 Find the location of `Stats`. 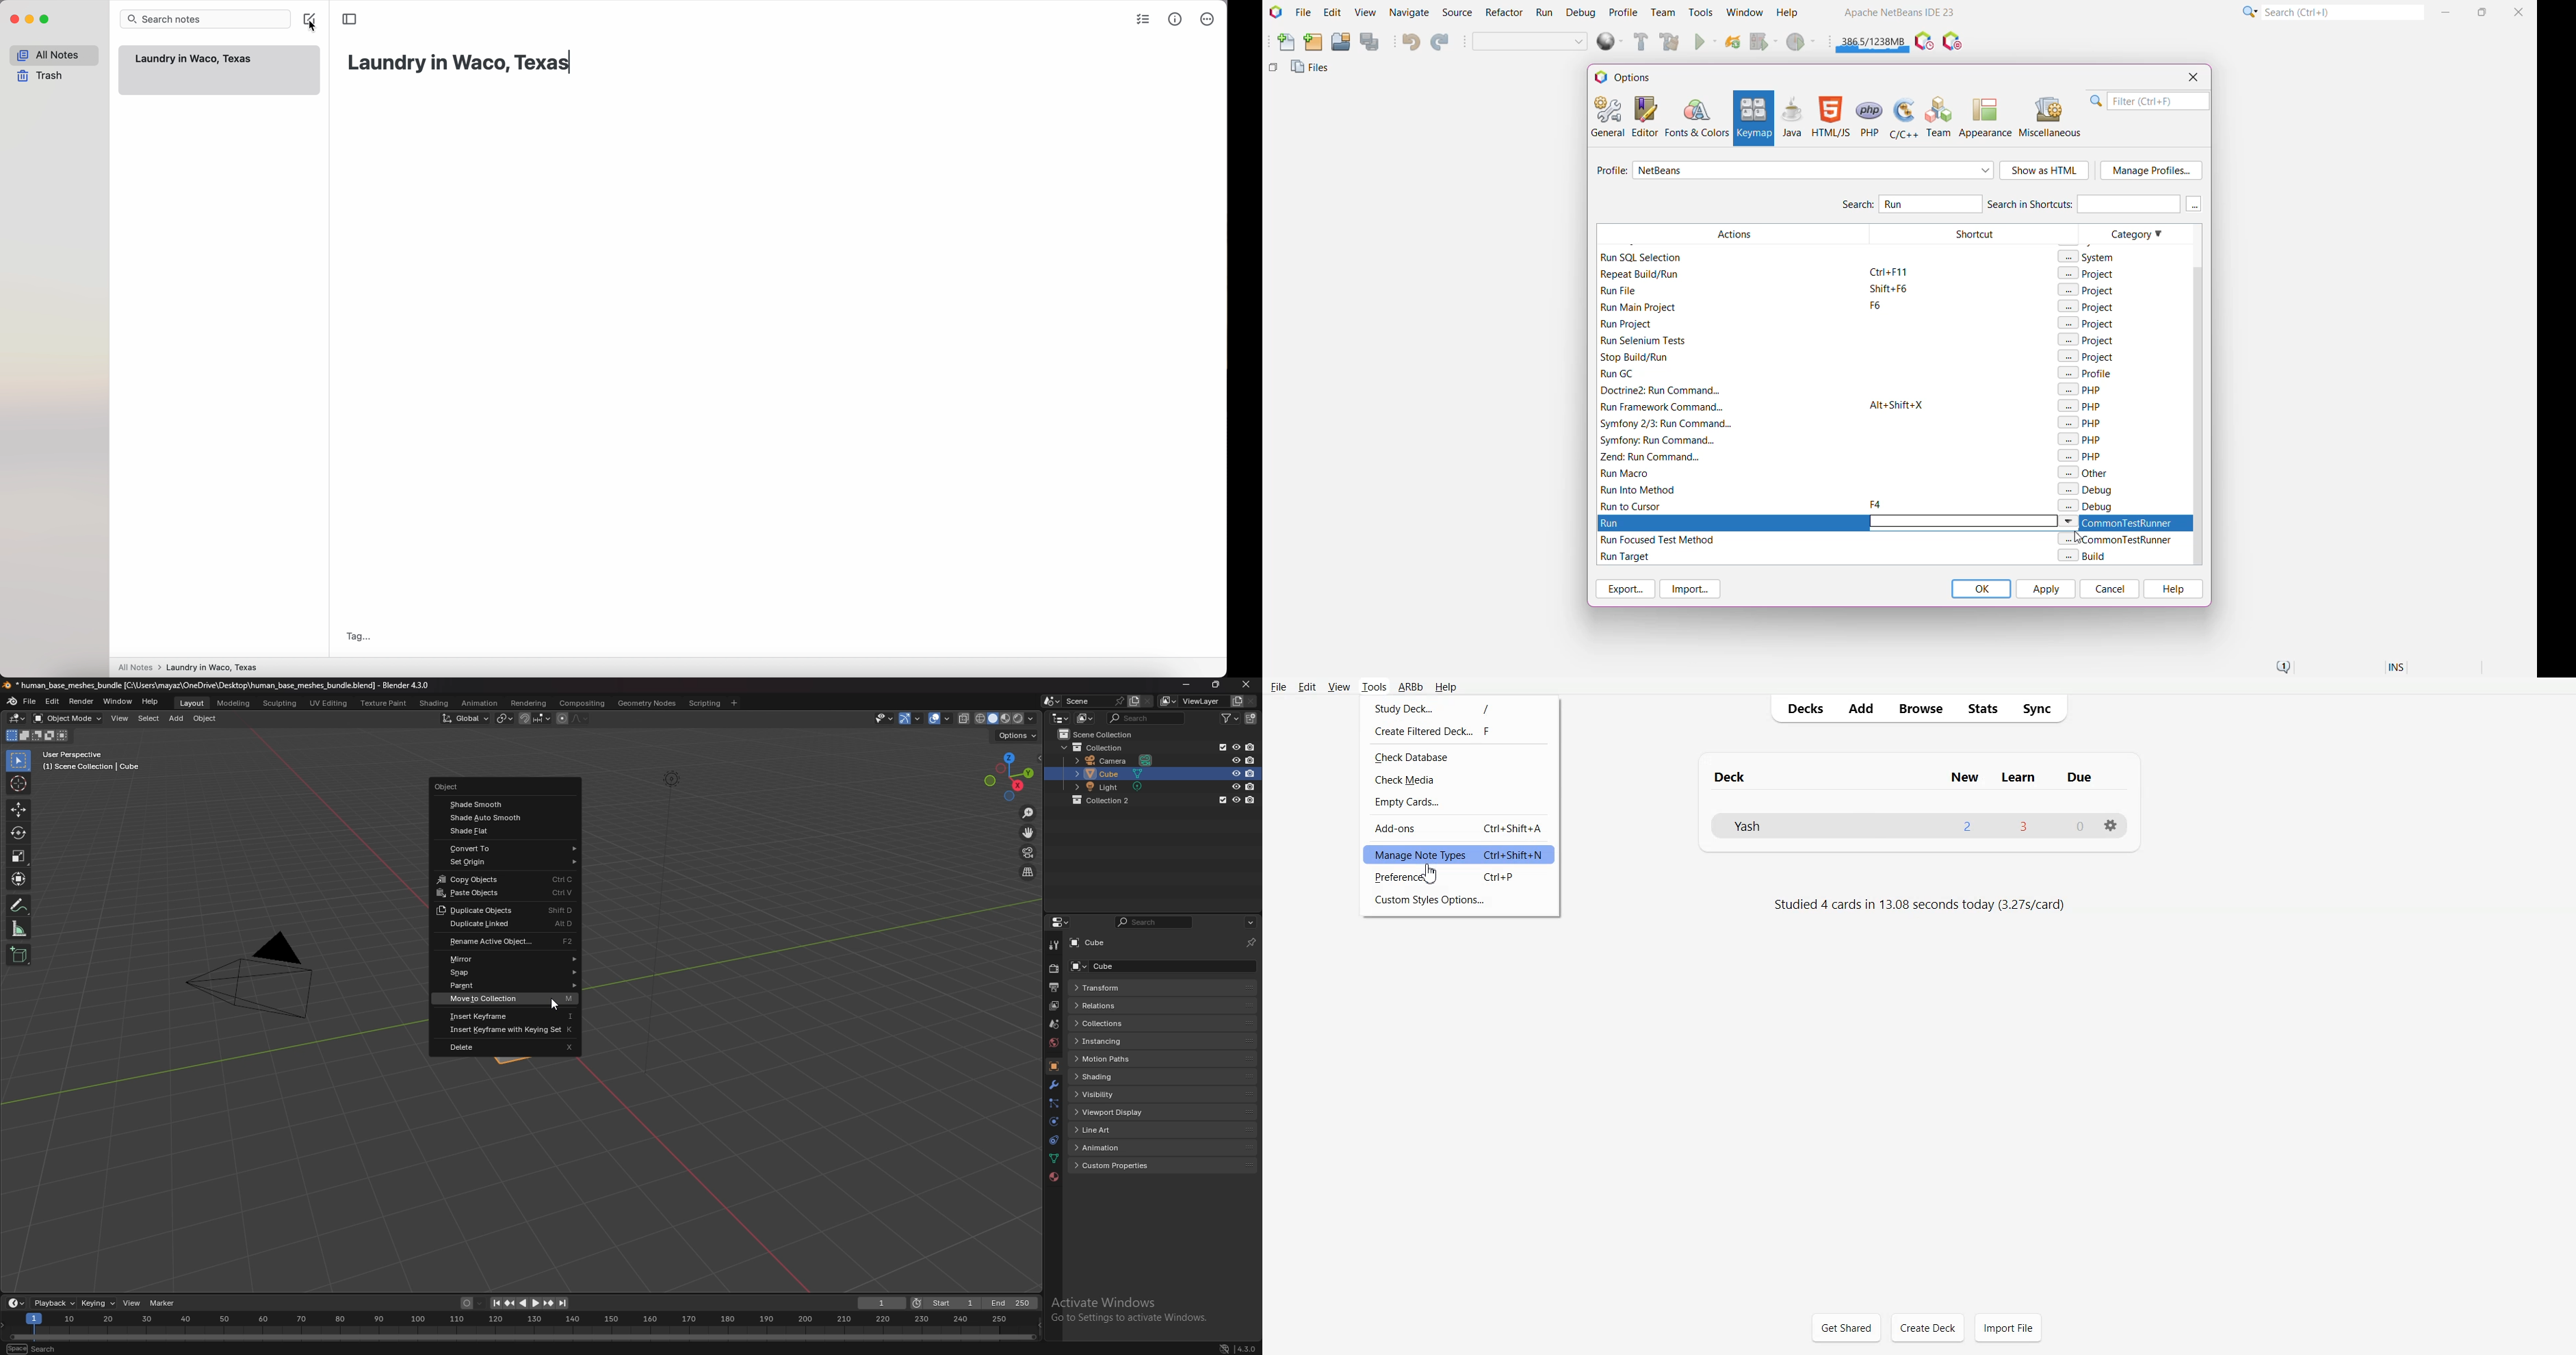

Stats is located at coordinates (1981, 708).